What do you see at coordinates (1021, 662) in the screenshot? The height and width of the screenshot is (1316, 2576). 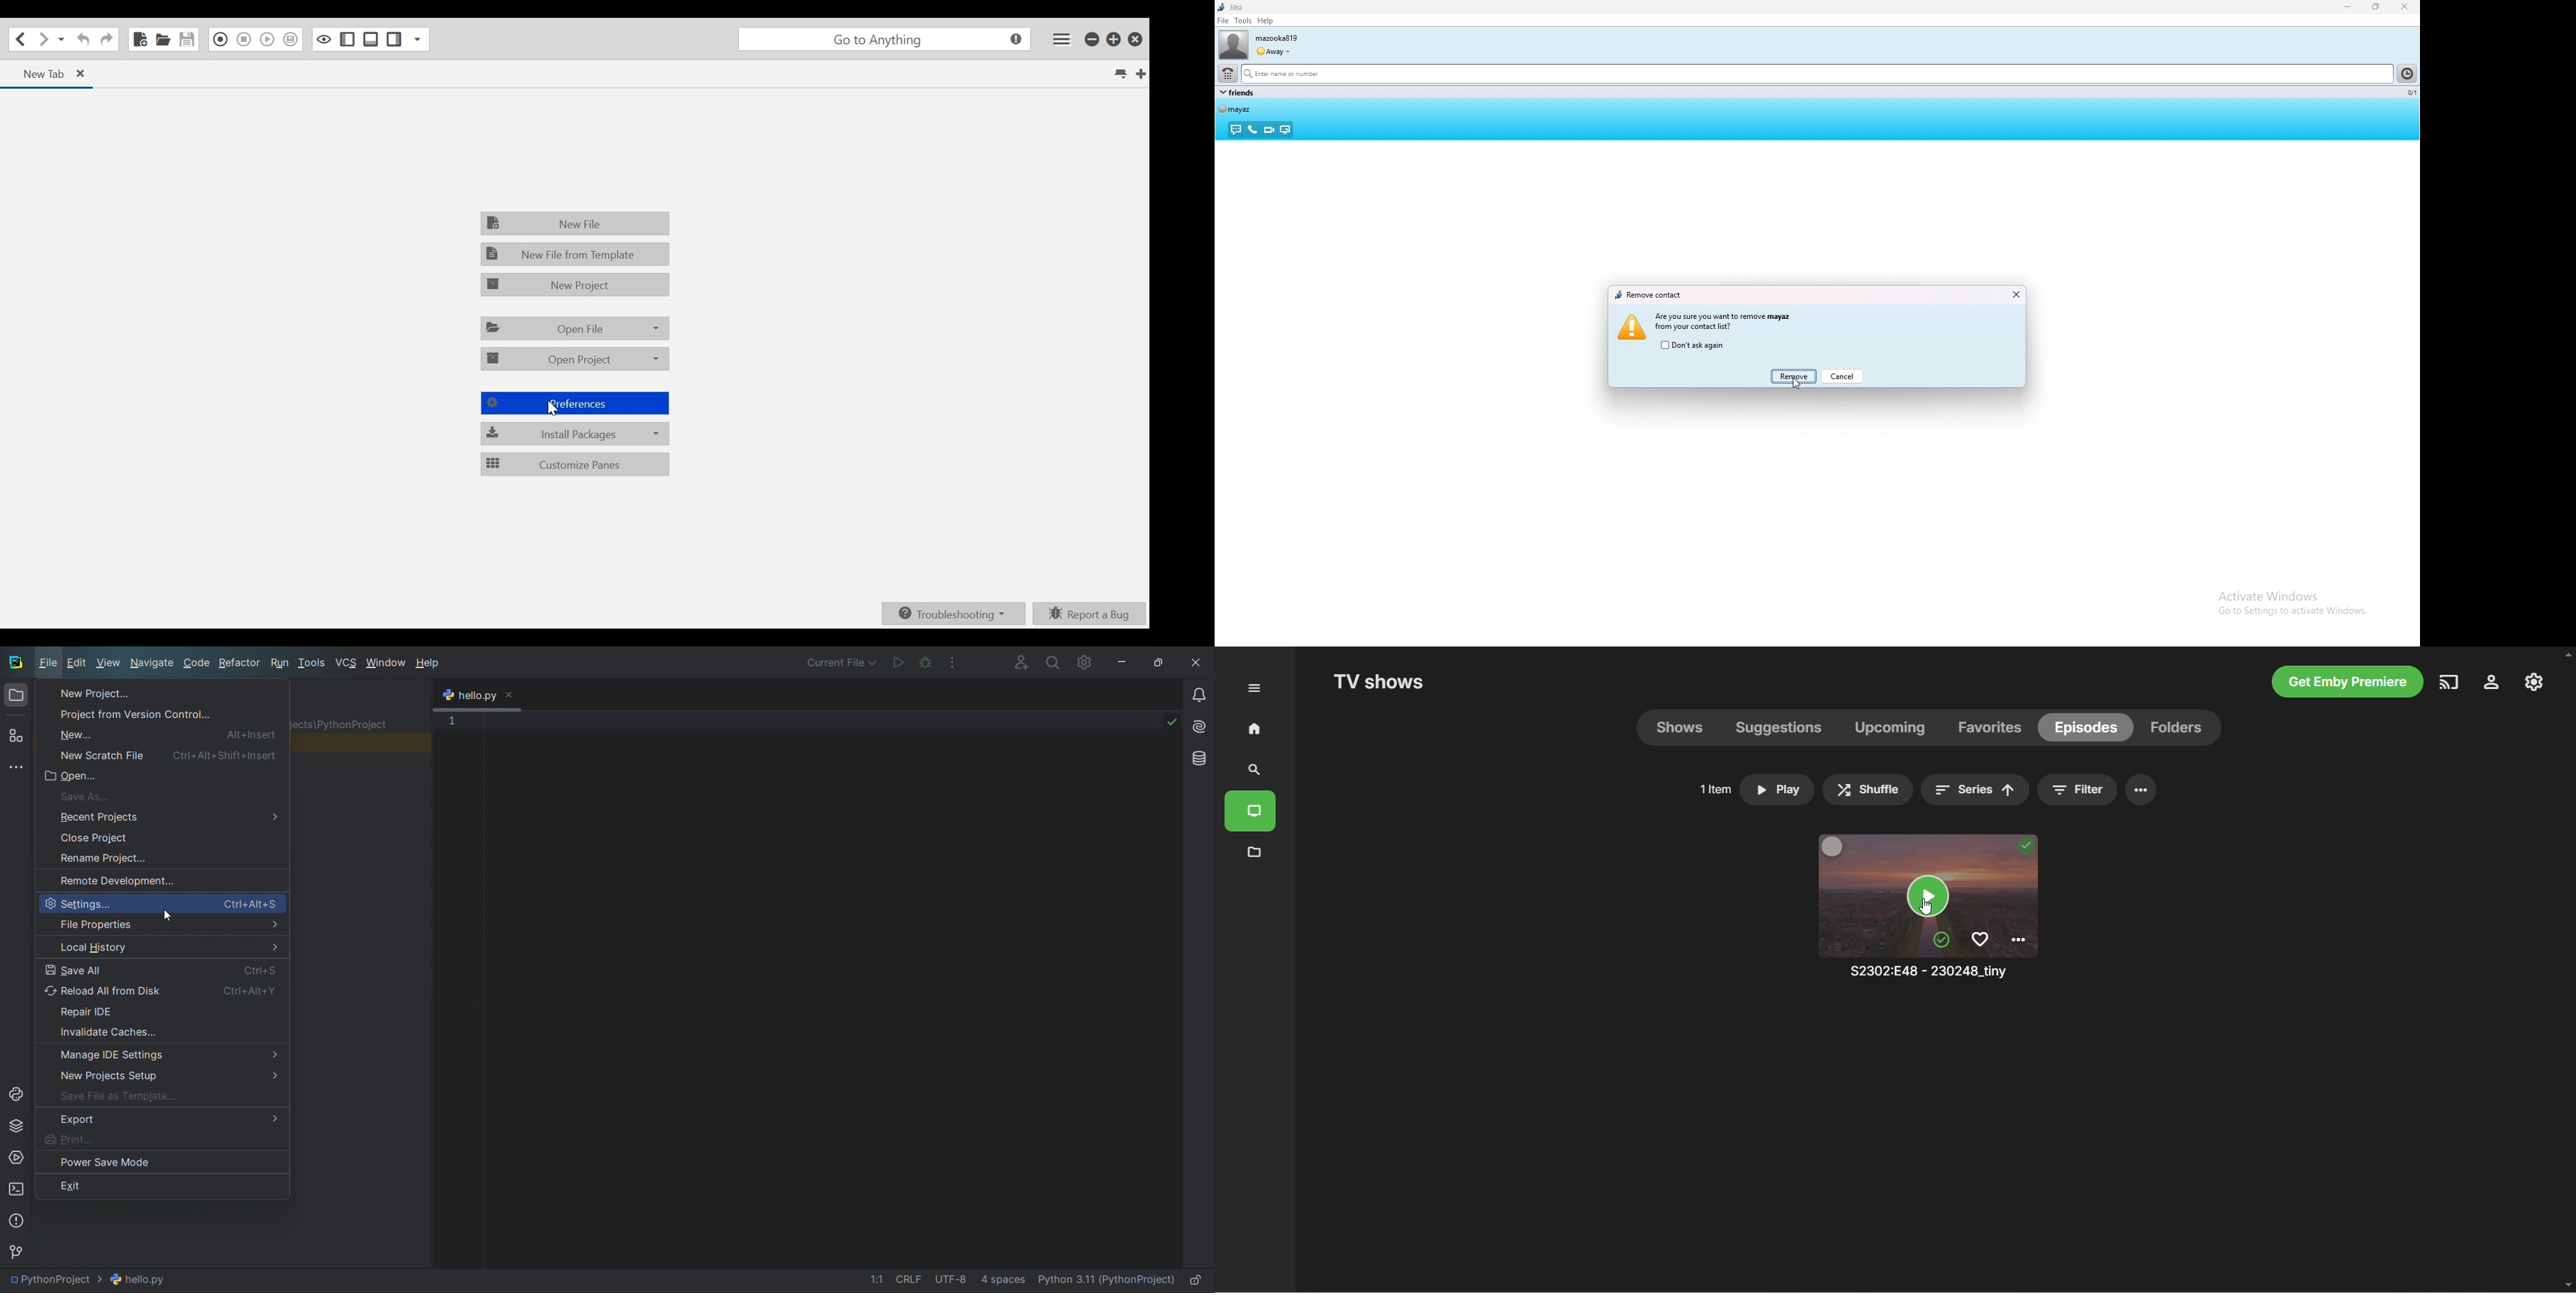 I see `collab` at bounding box center [1021, 662].